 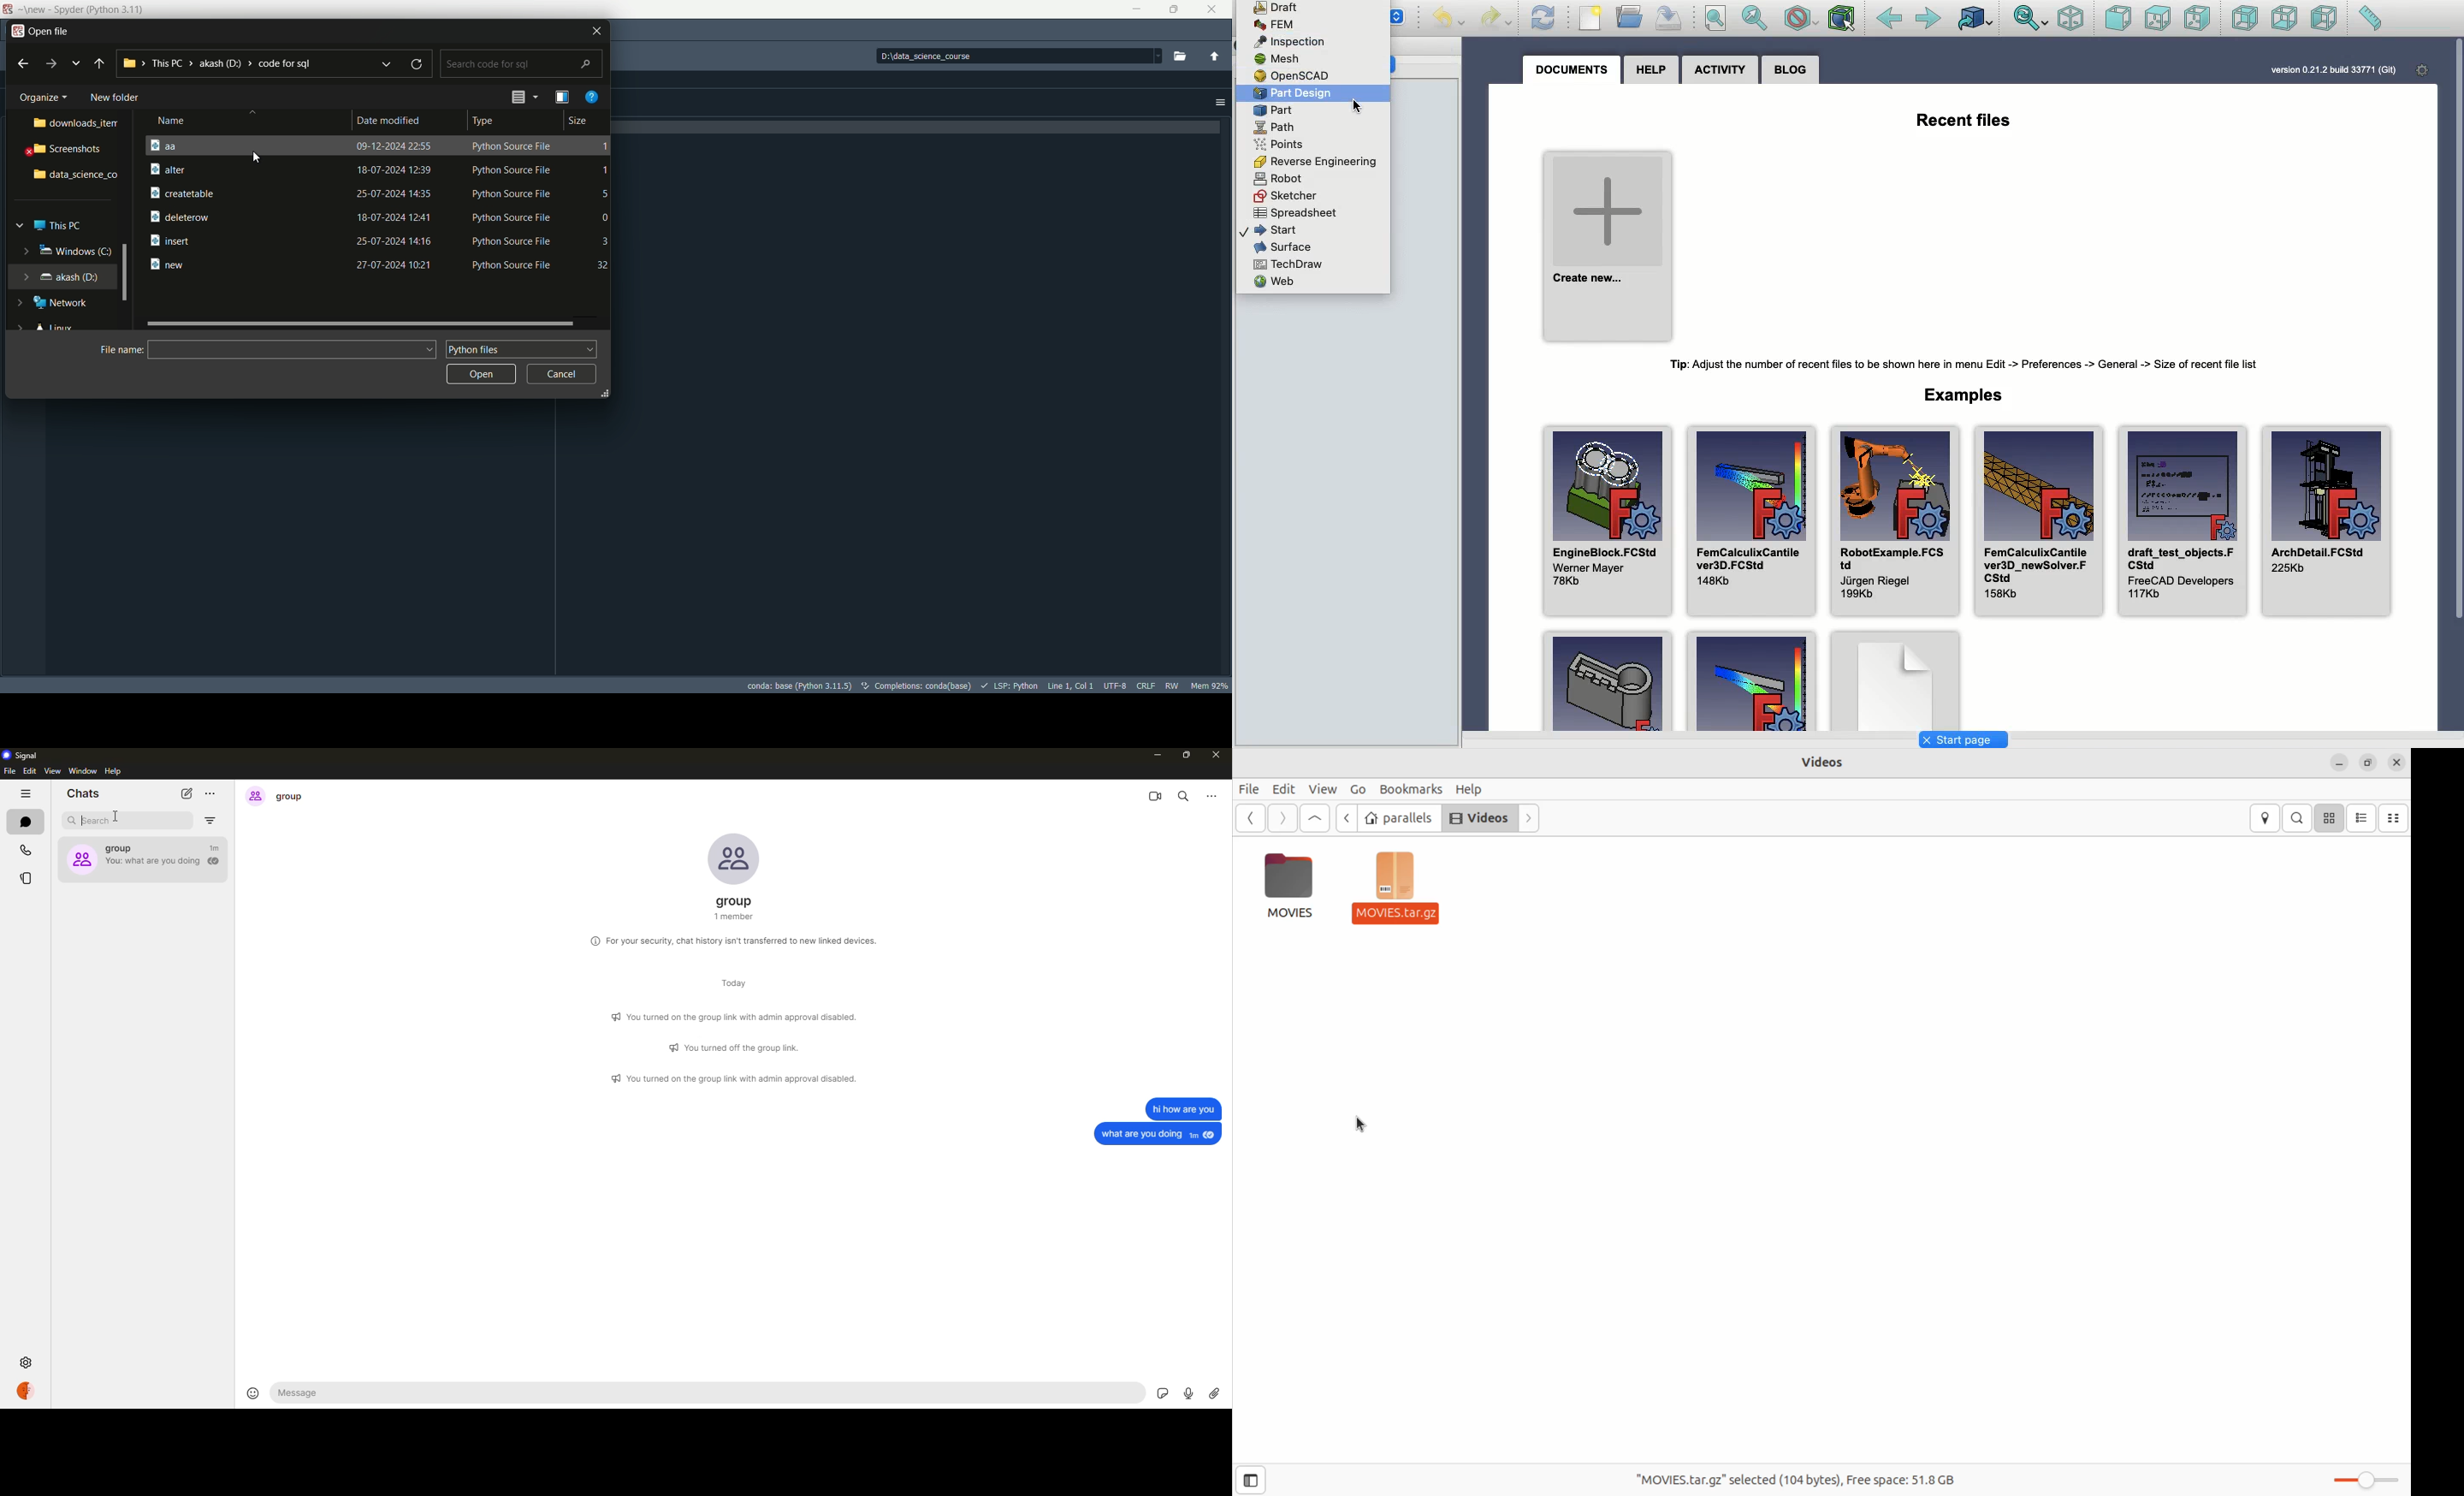 I want to click on size, so click(x=583, y=121).